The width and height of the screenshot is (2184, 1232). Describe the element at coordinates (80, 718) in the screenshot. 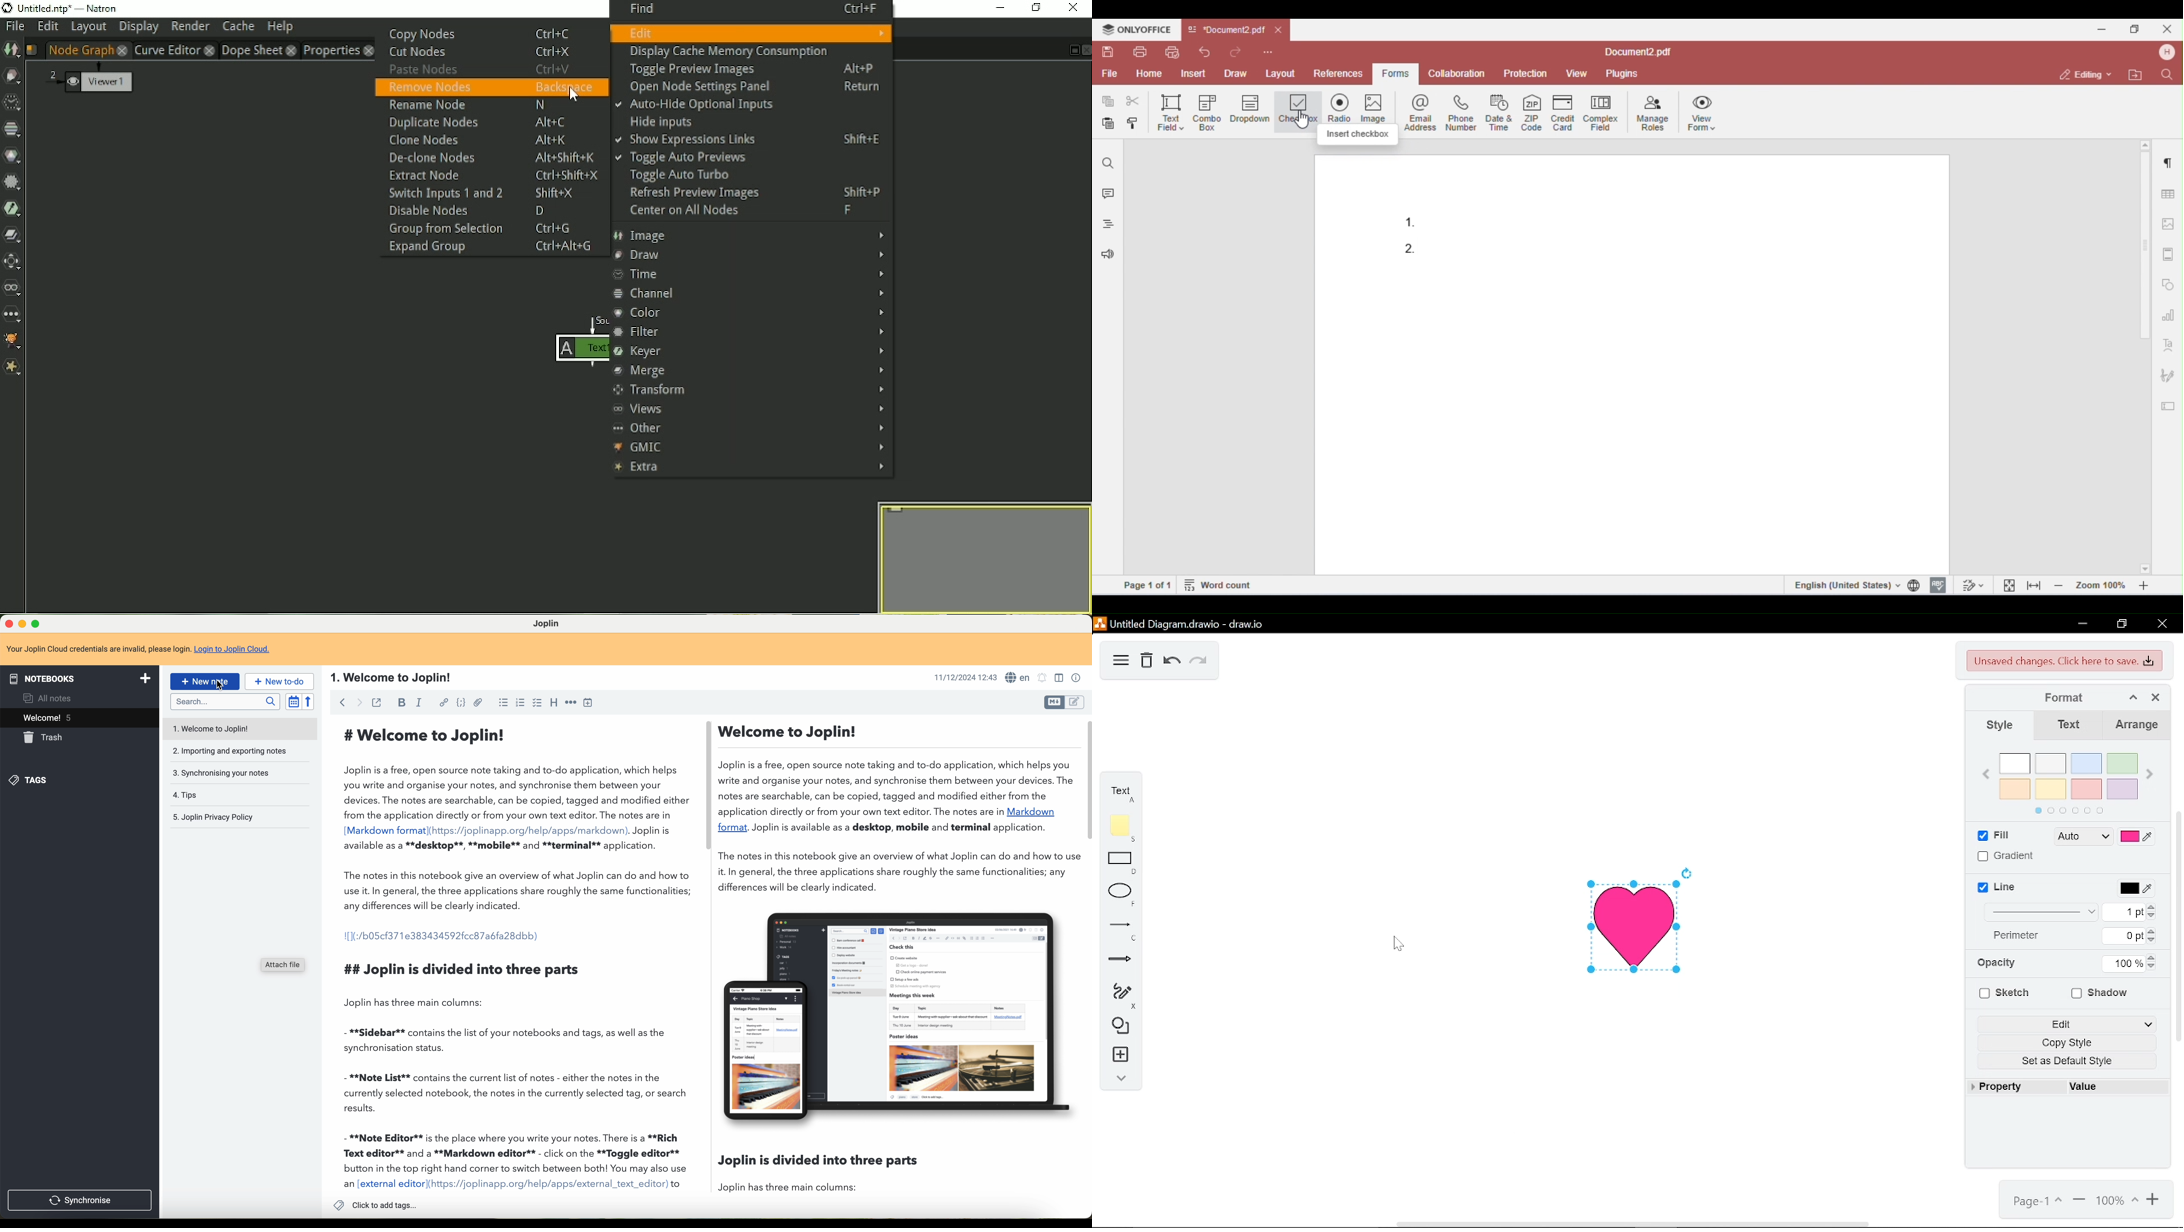

I see `welcome` at that location.